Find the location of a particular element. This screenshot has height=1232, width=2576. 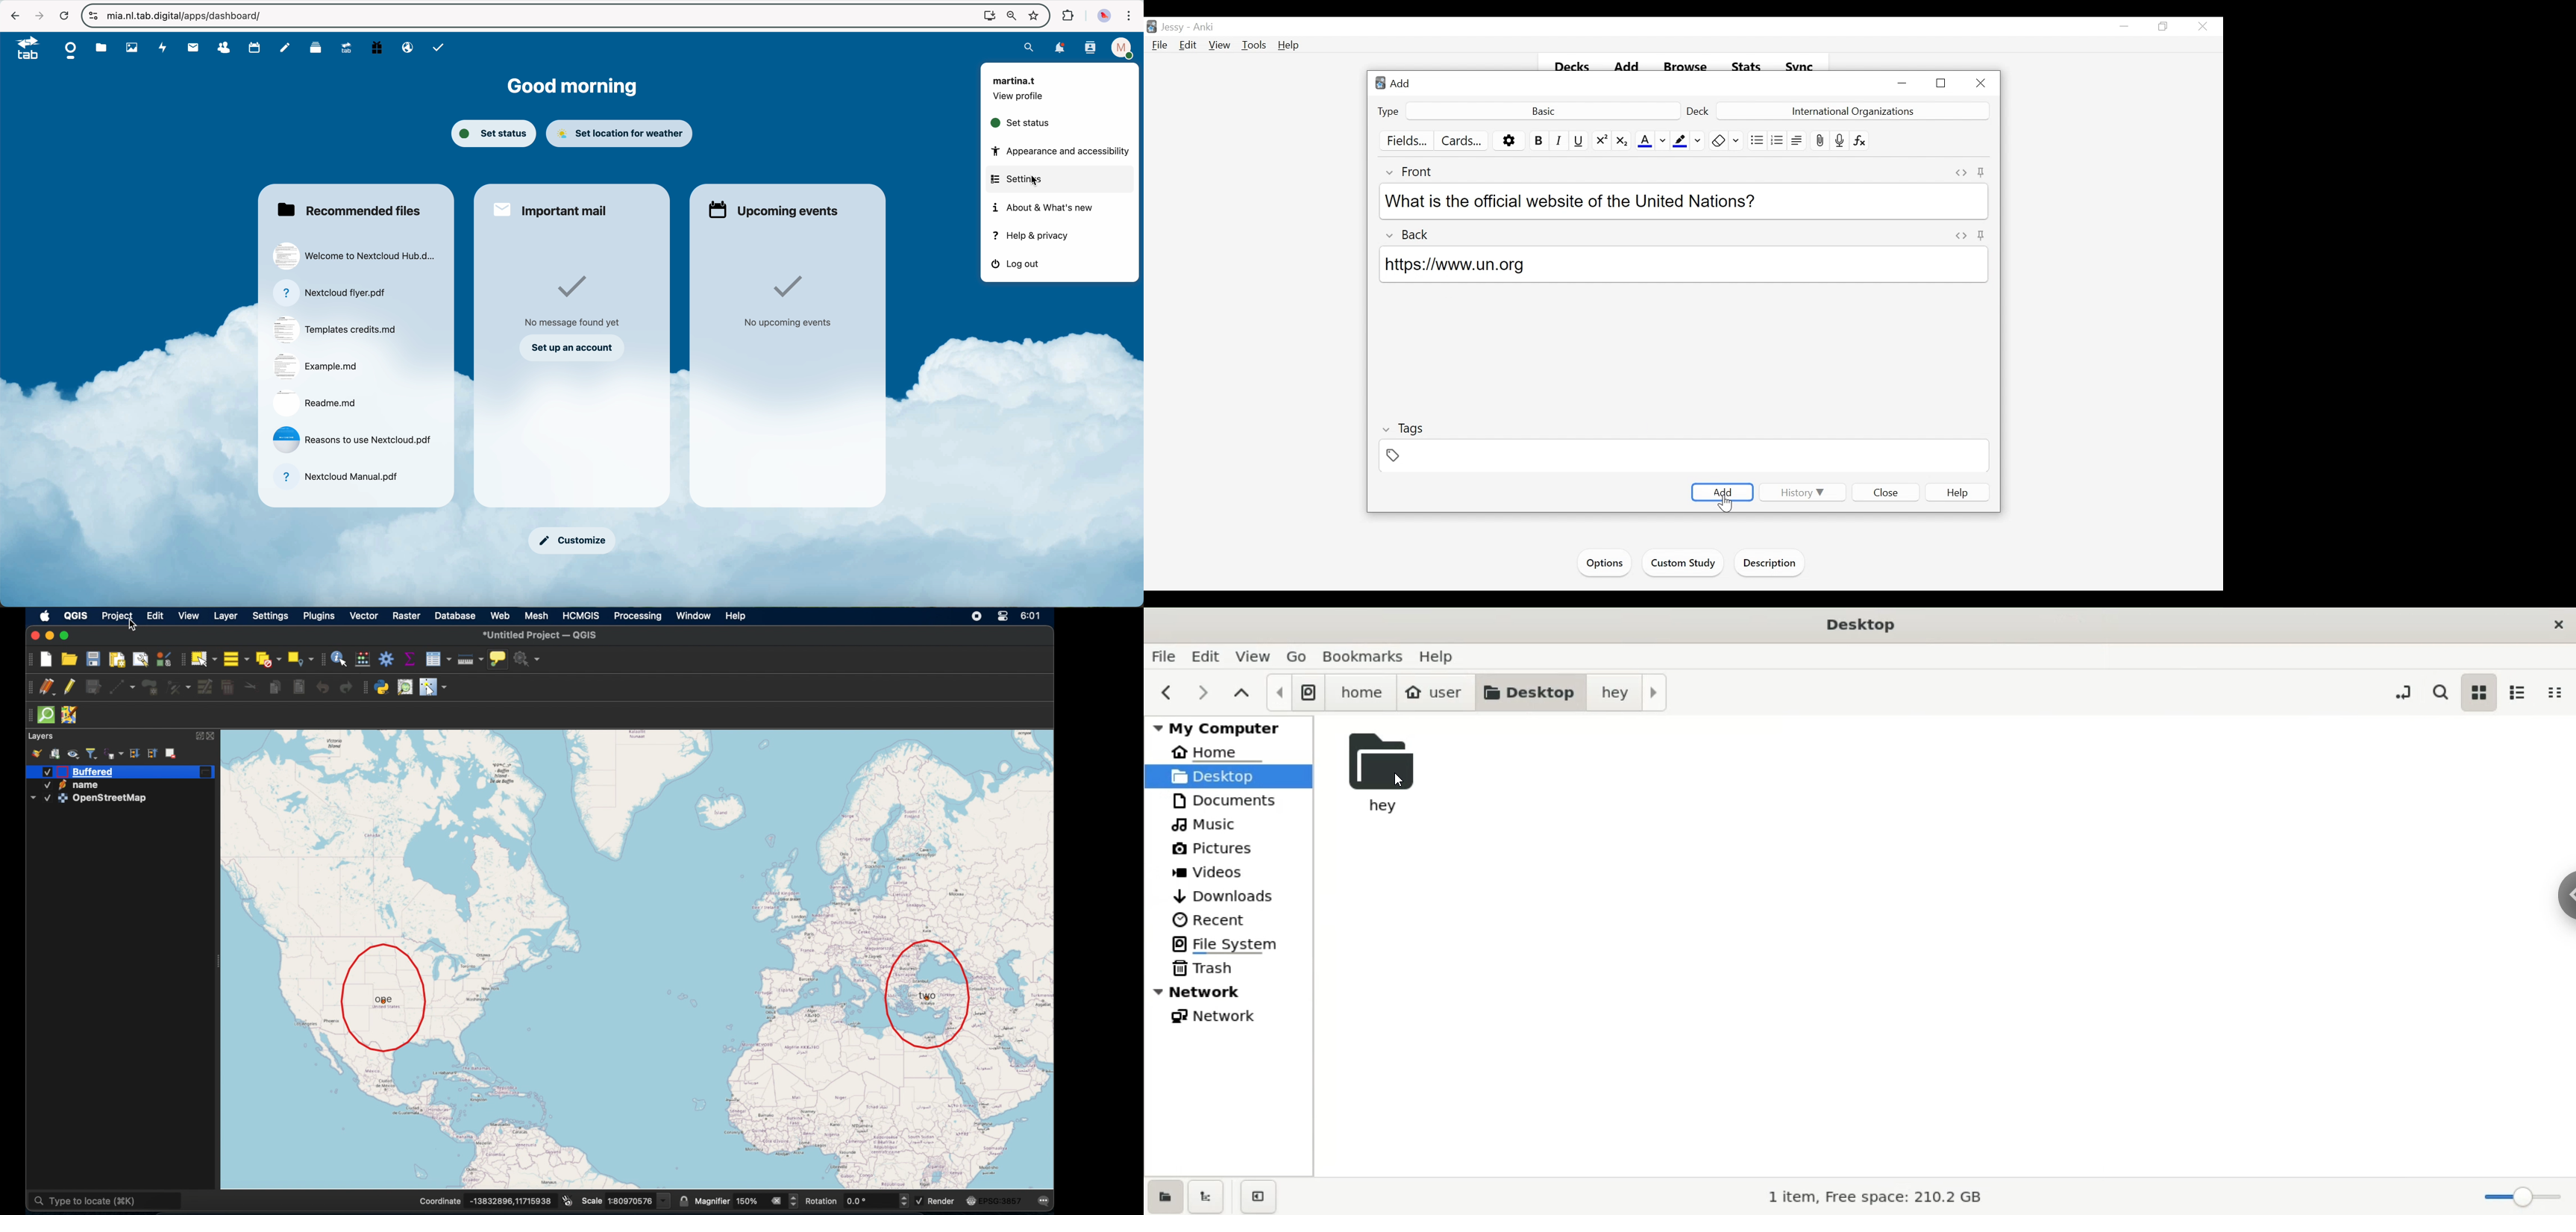

User Name is located at coordinates (1172, 28).